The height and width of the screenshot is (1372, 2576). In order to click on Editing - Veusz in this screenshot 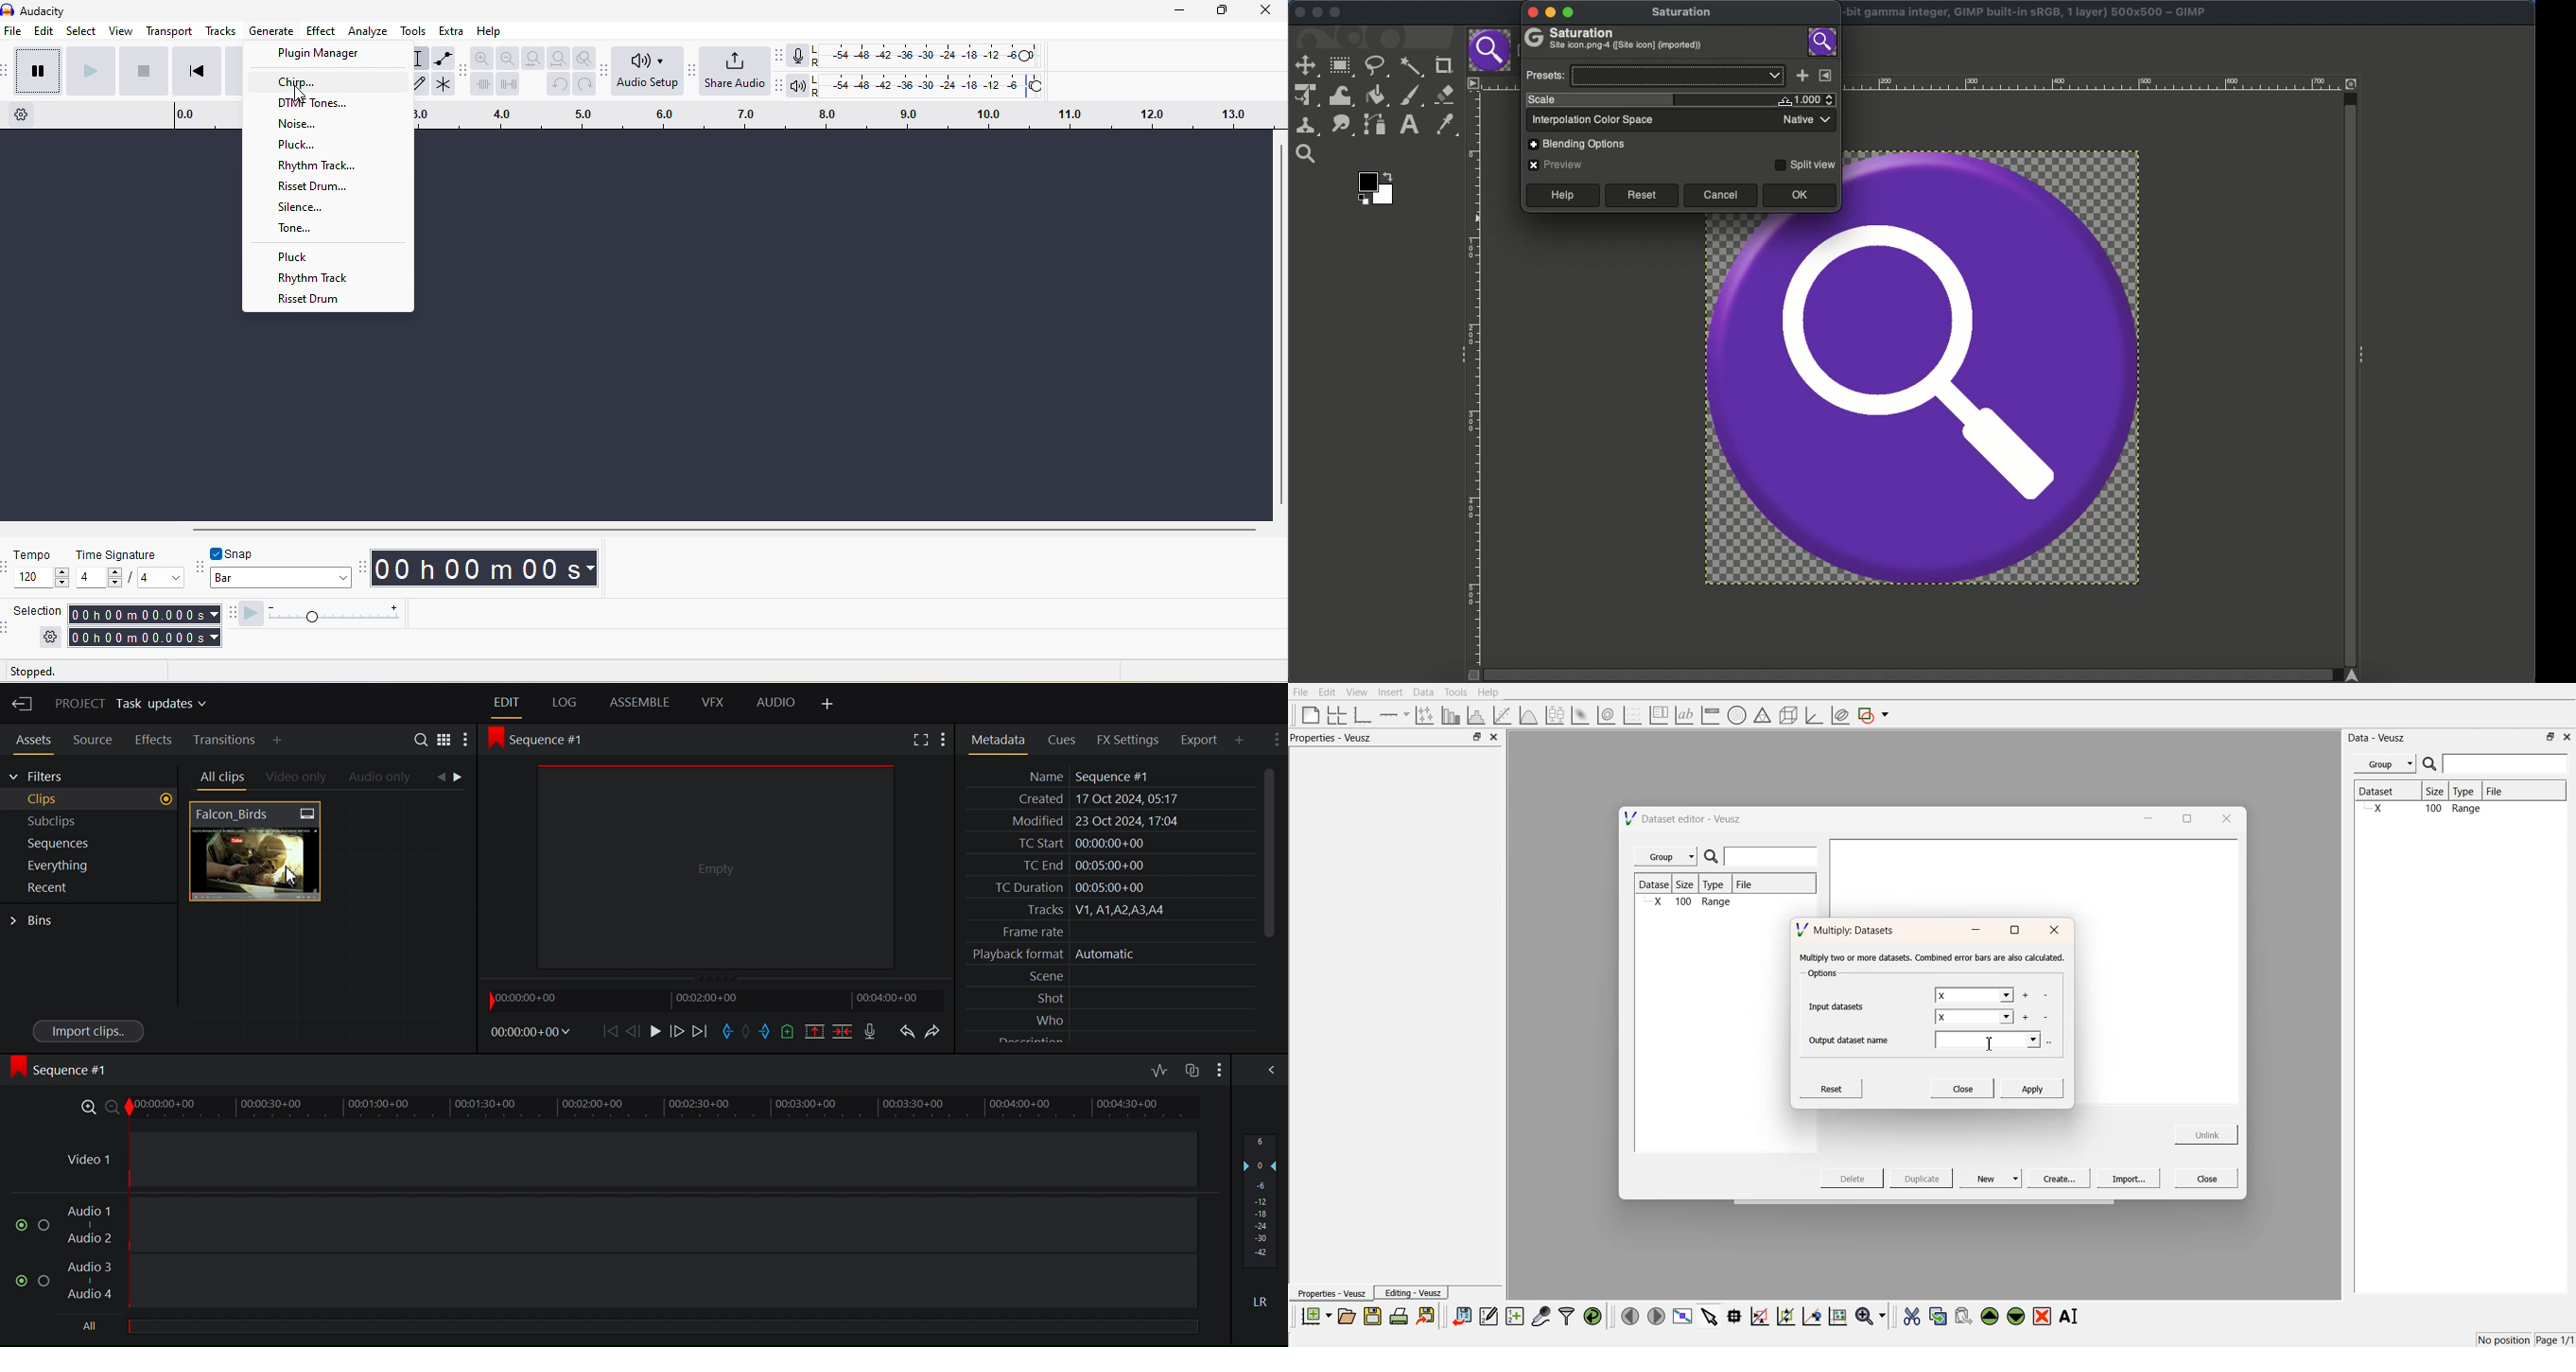, I will do `click(1413, 1293)`.